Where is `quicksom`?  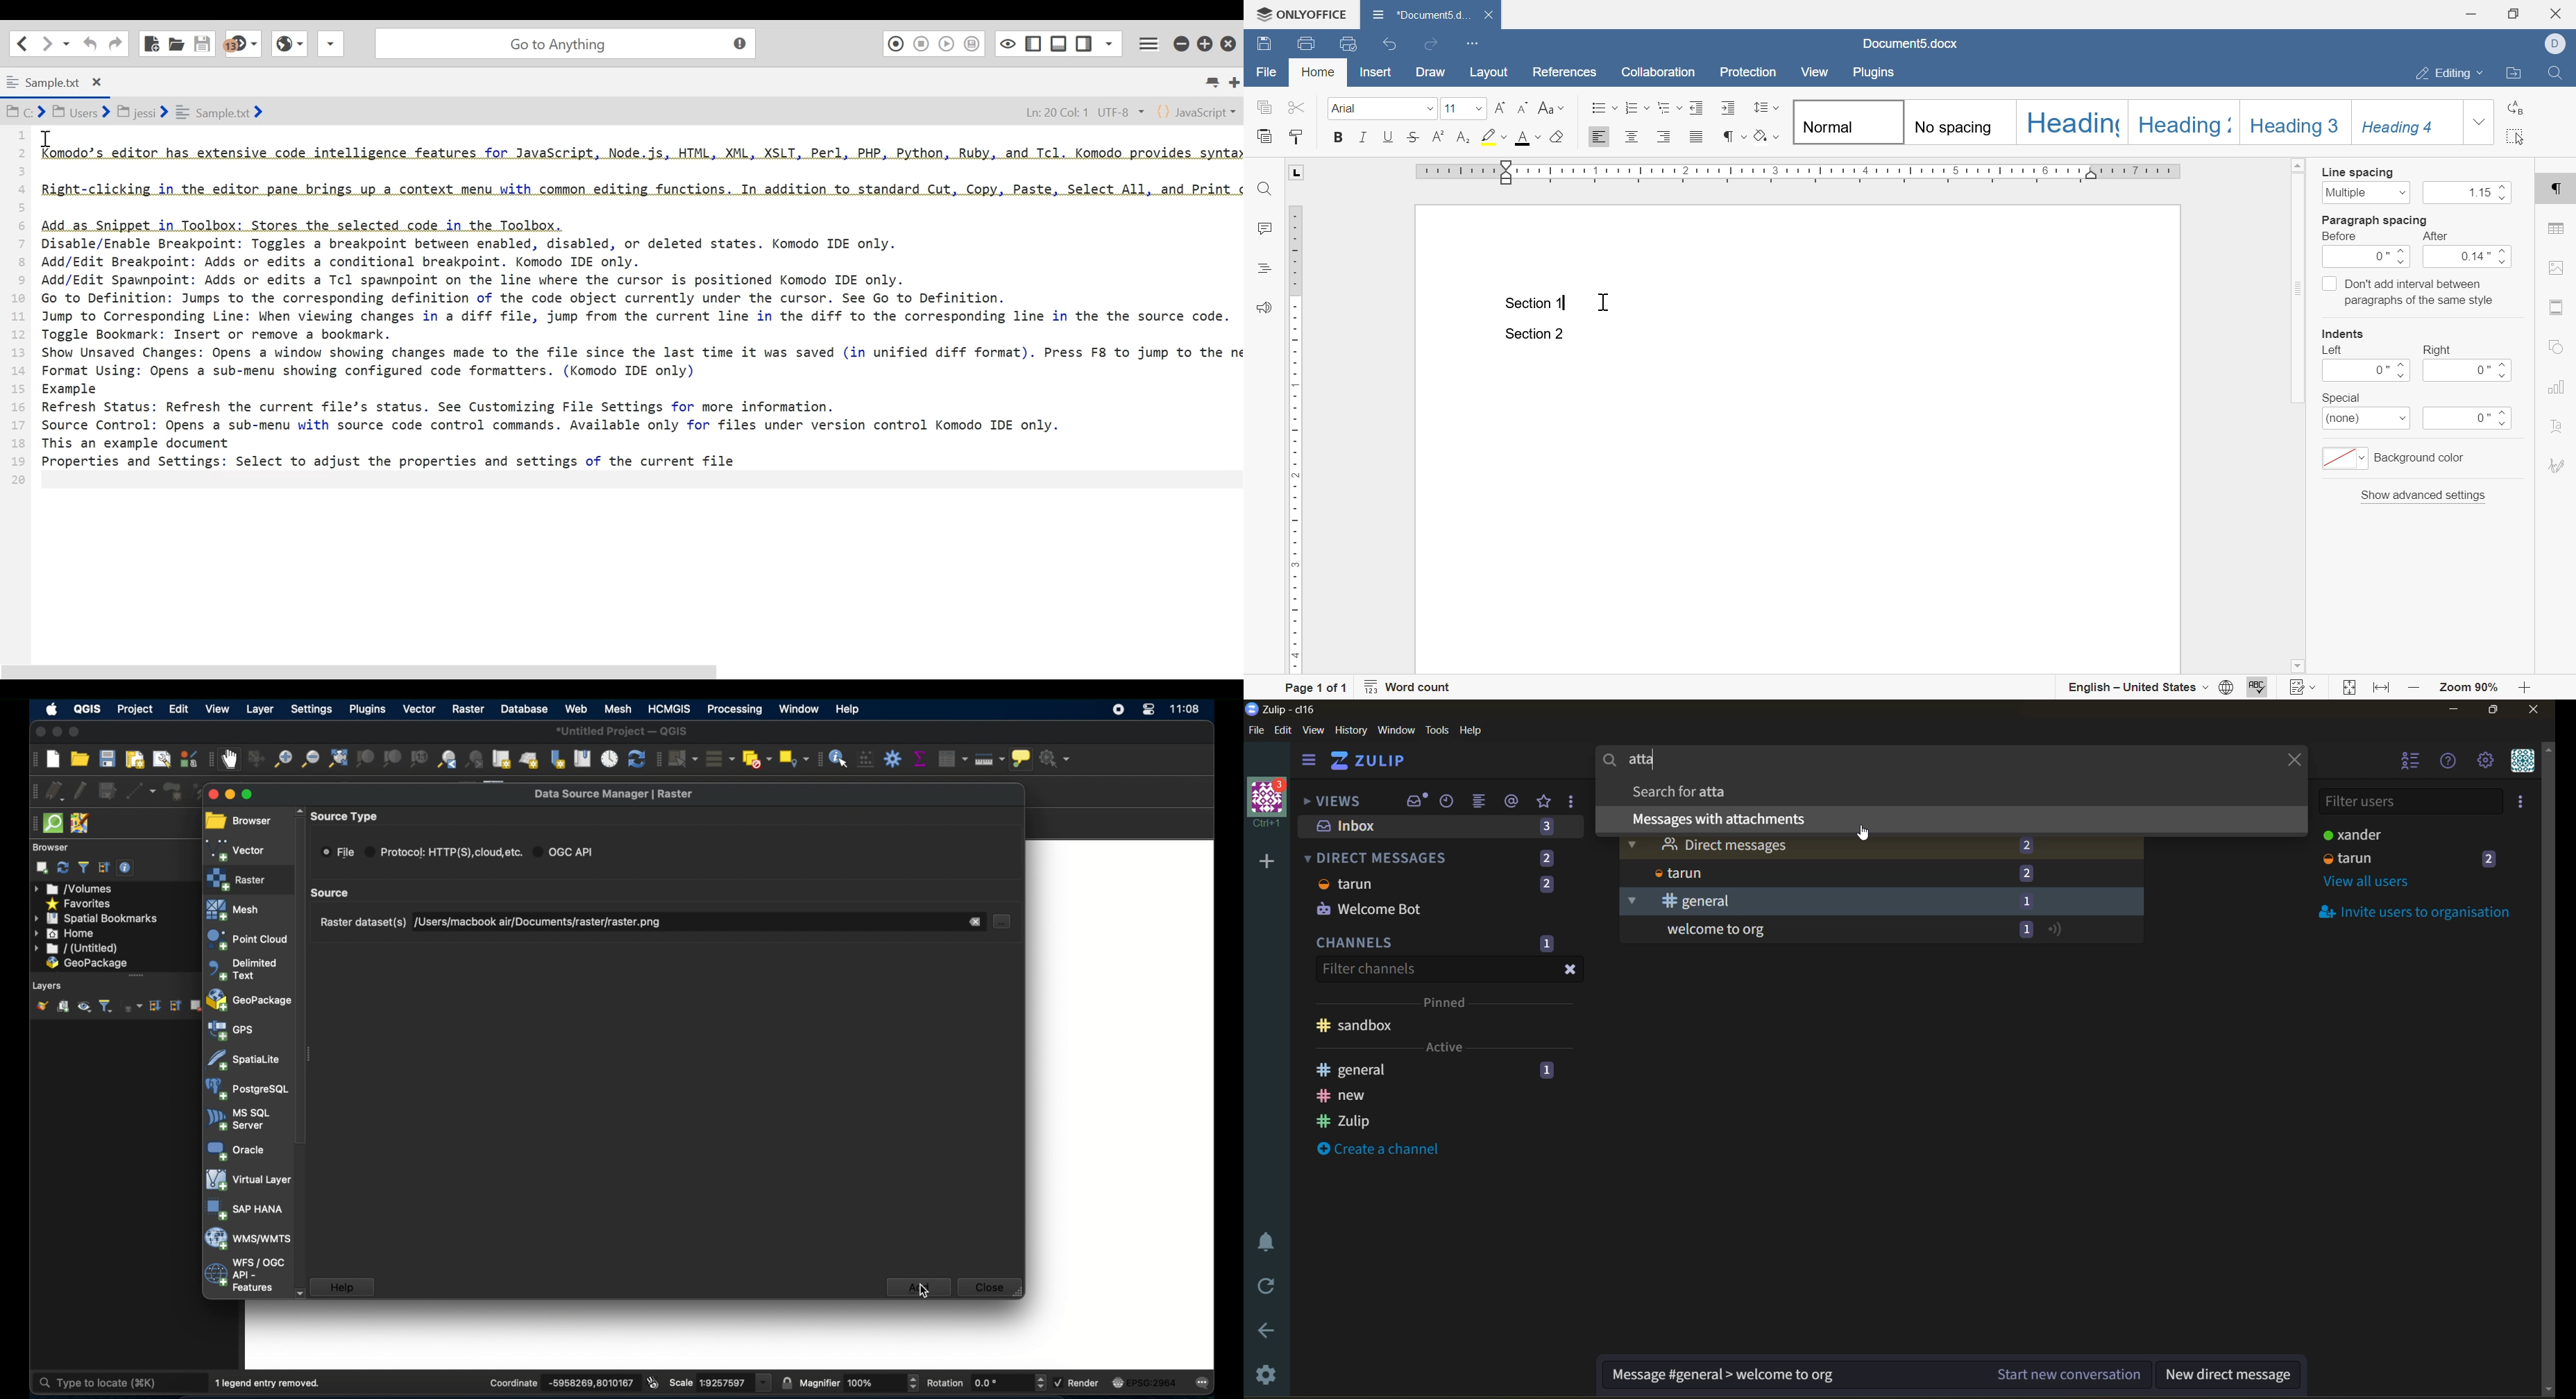 quicksom is located at coordinates (53, 823).